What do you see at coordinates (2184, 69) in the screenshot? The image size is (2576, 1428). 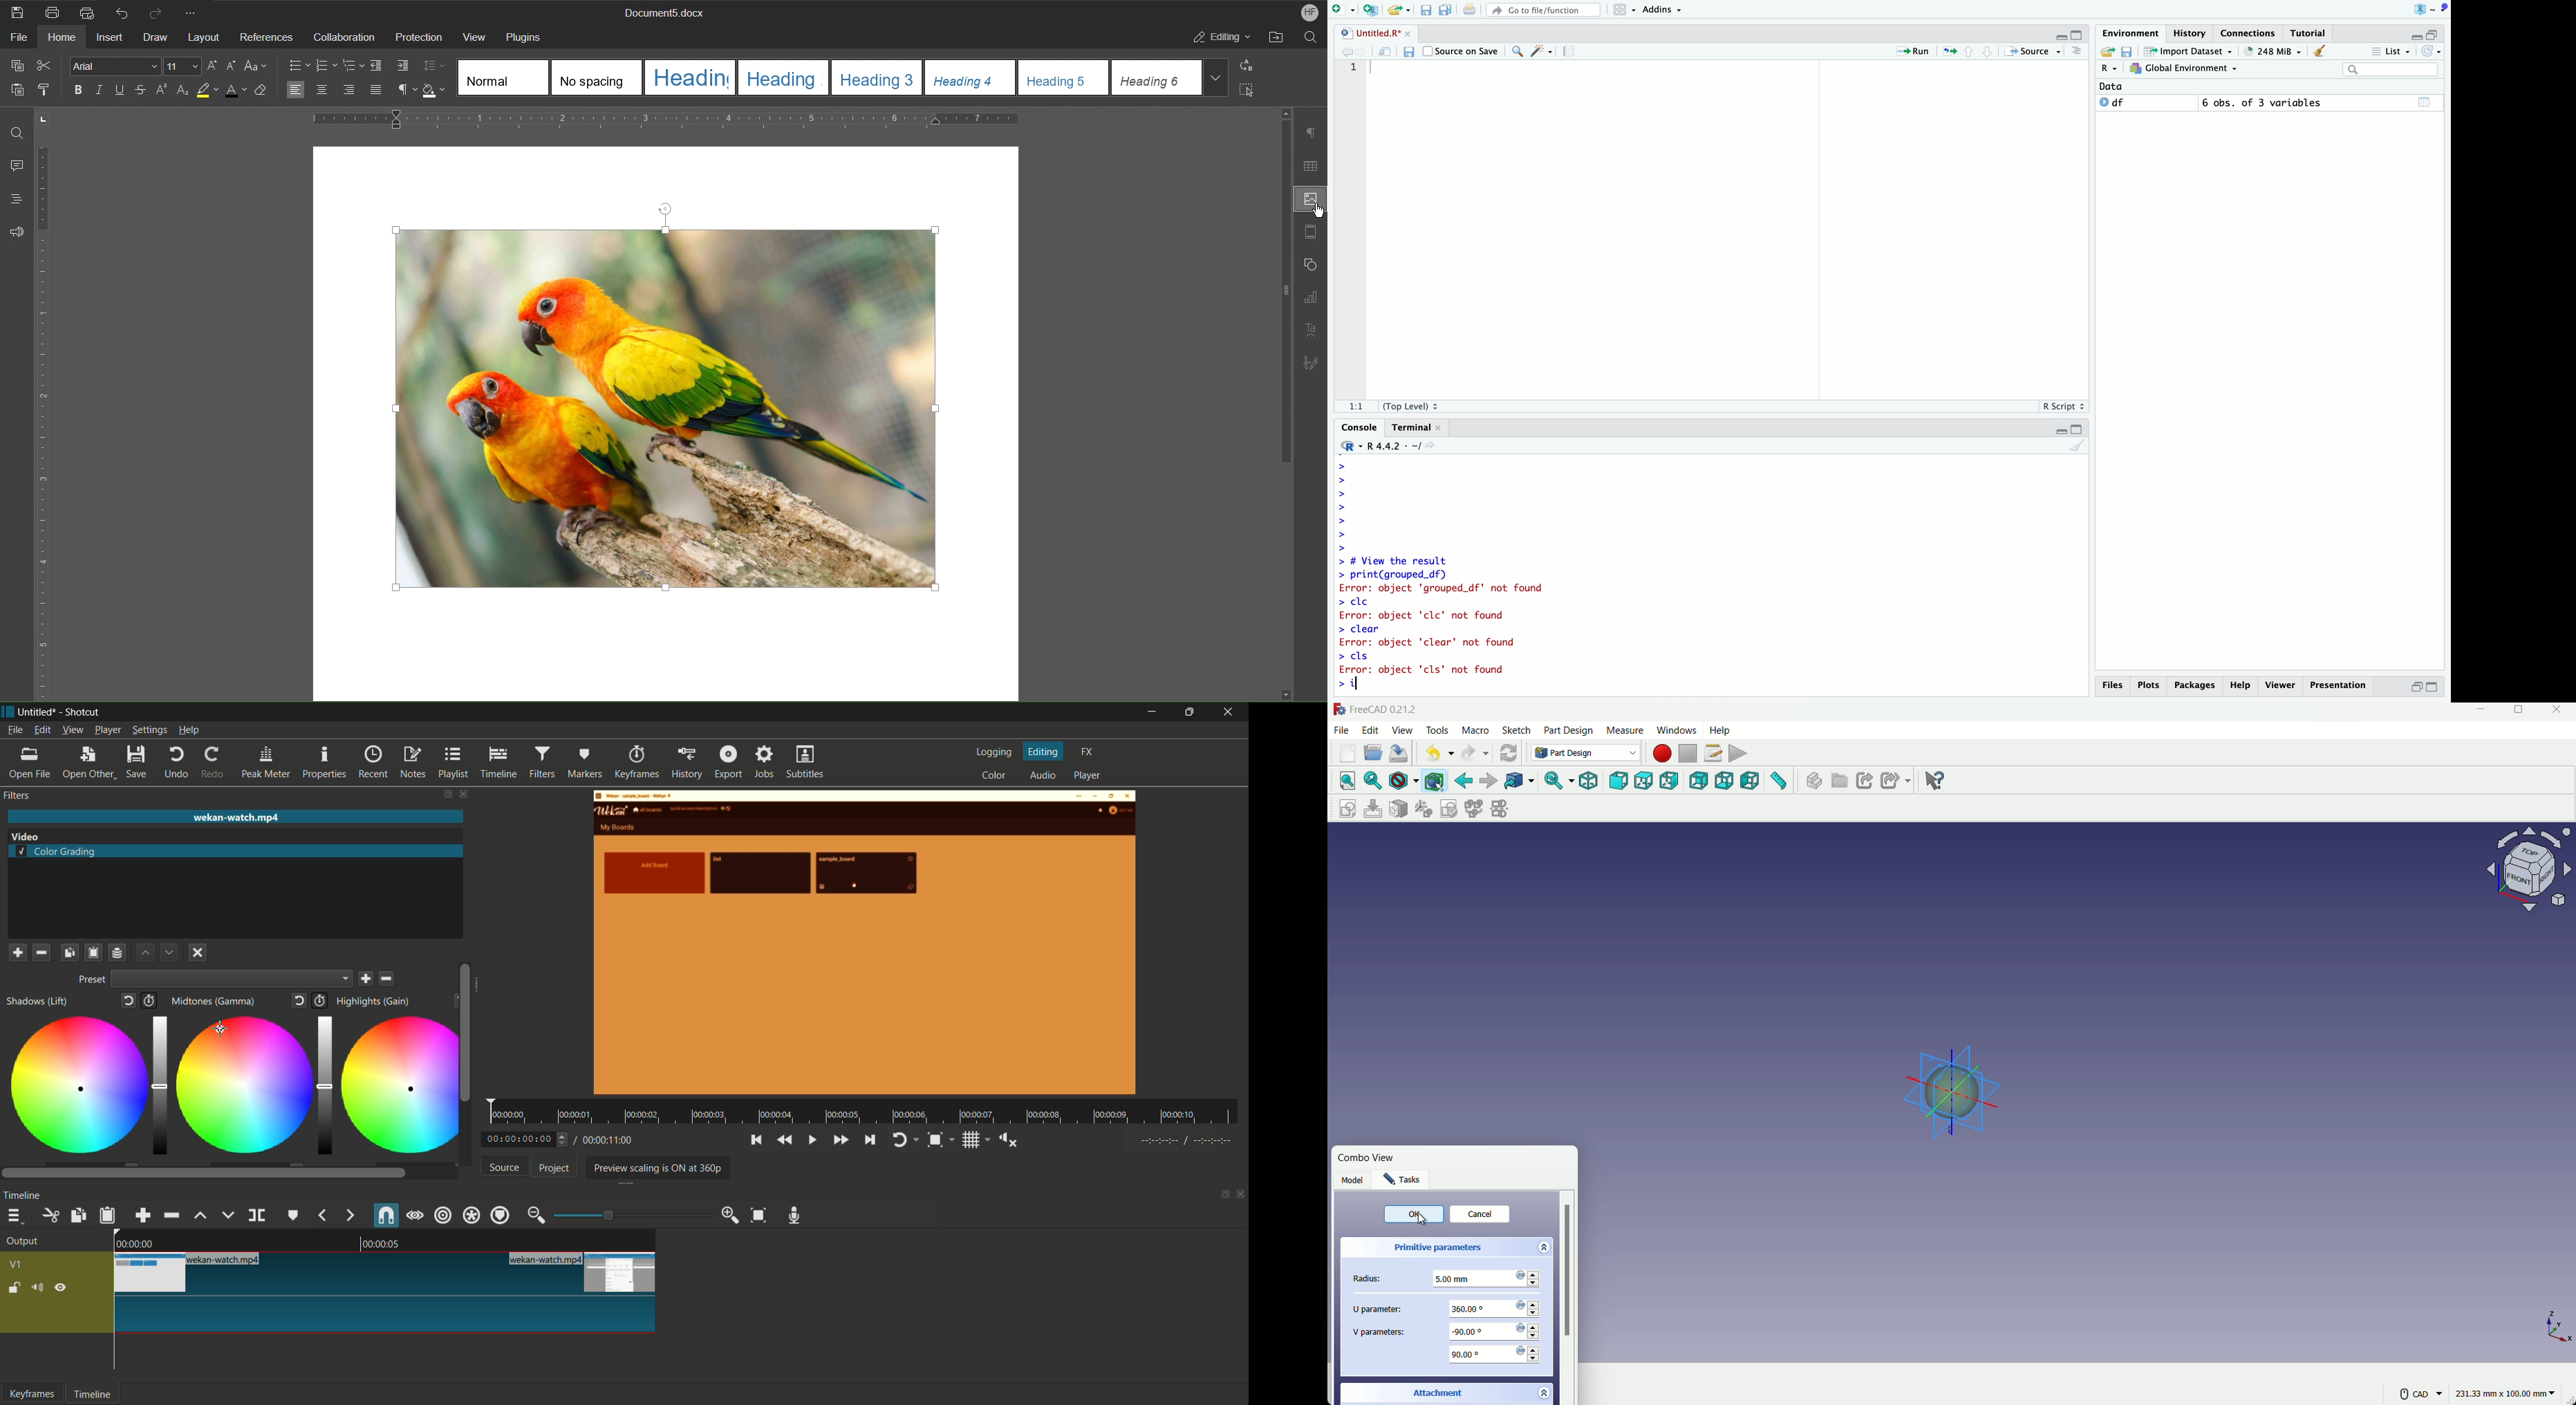 I see `Global Environment` at bounding box center [2184, 69].